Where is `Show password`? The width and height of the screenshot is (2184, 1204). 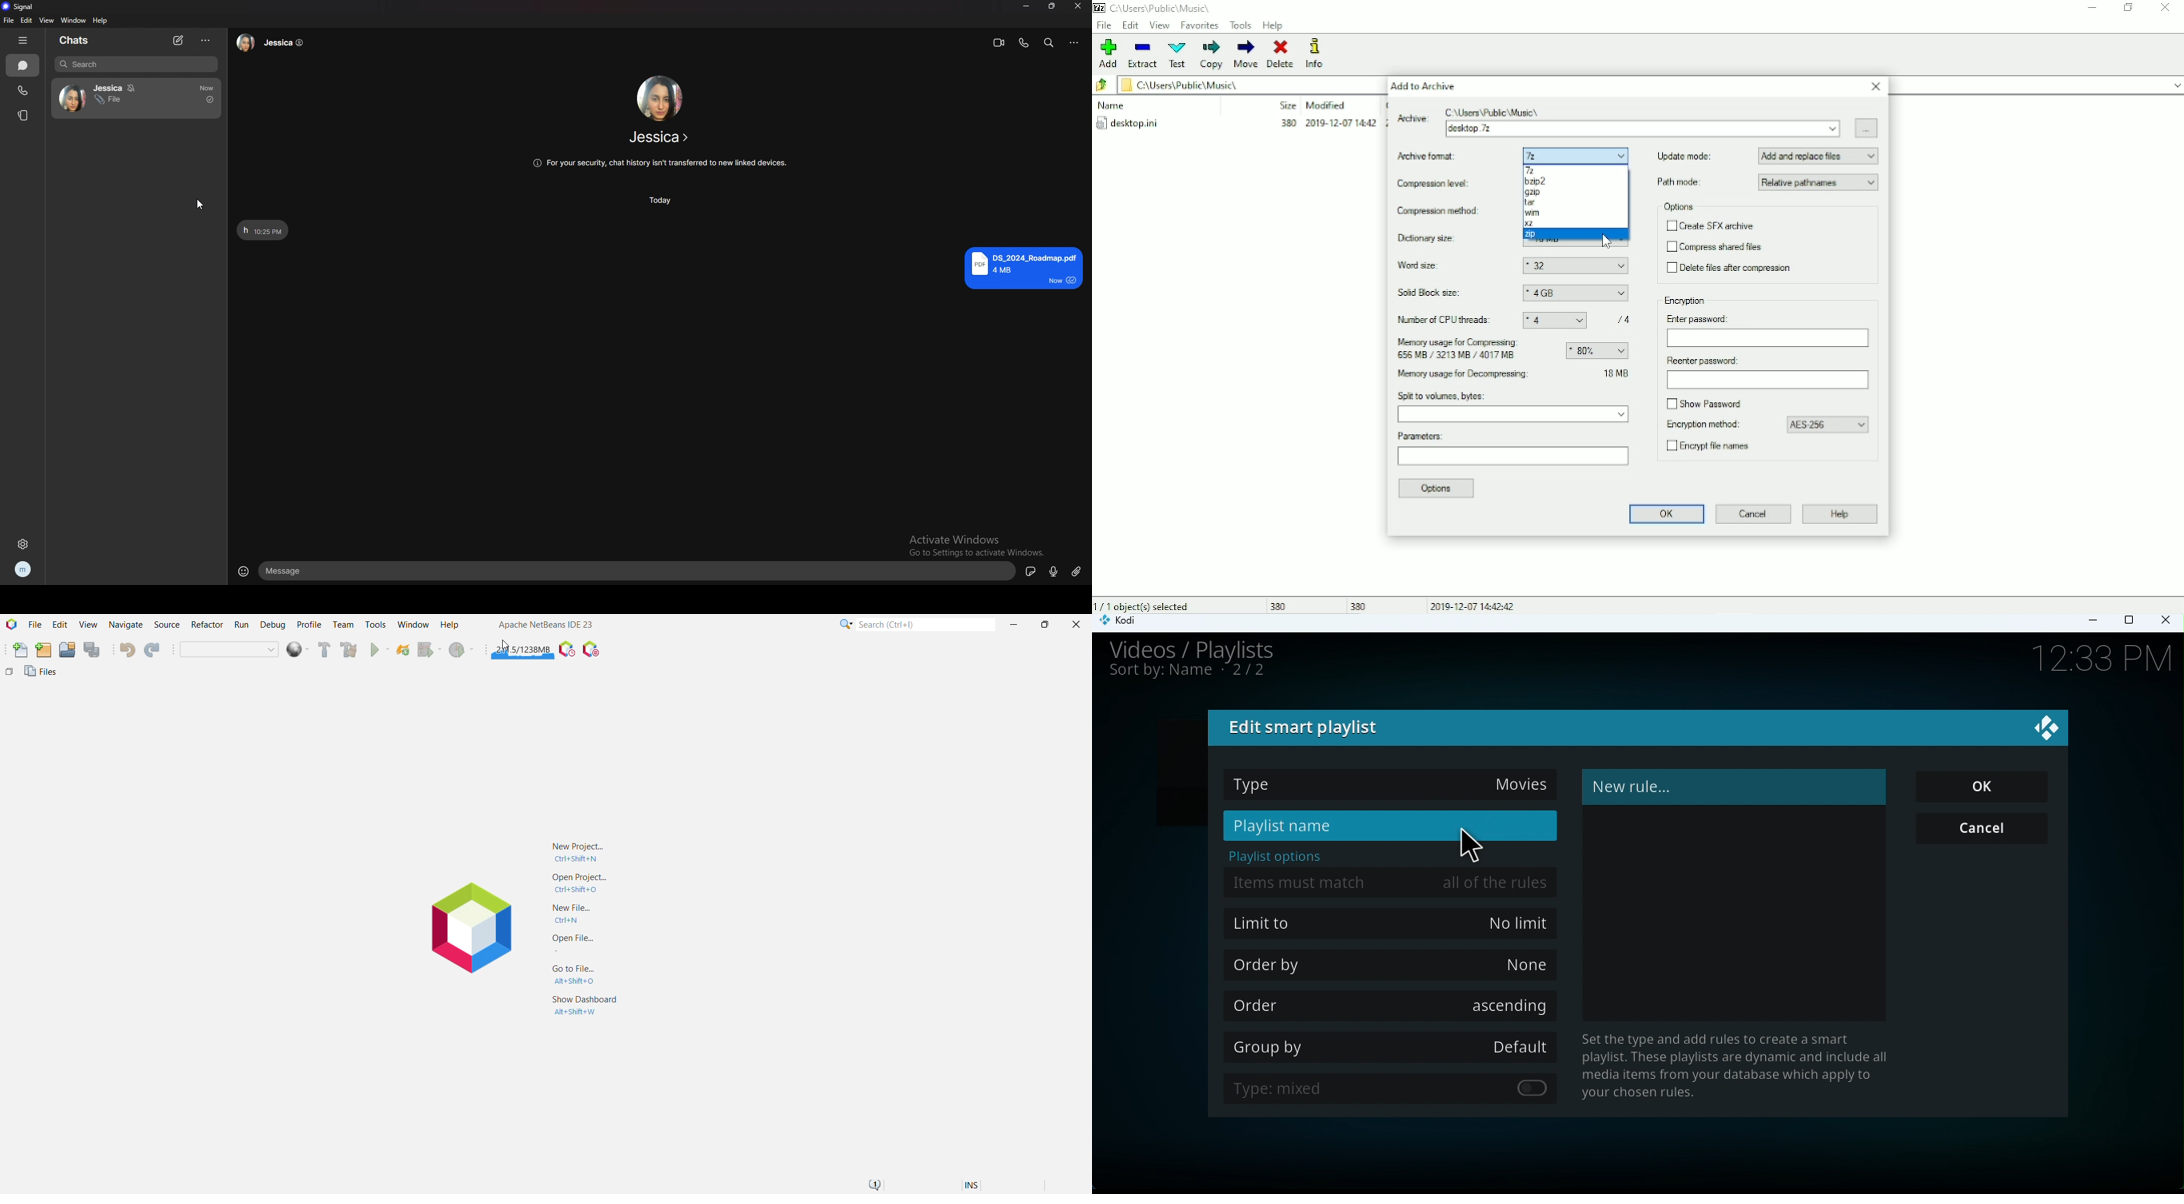 Show password is located at coordinates (1704, 402).